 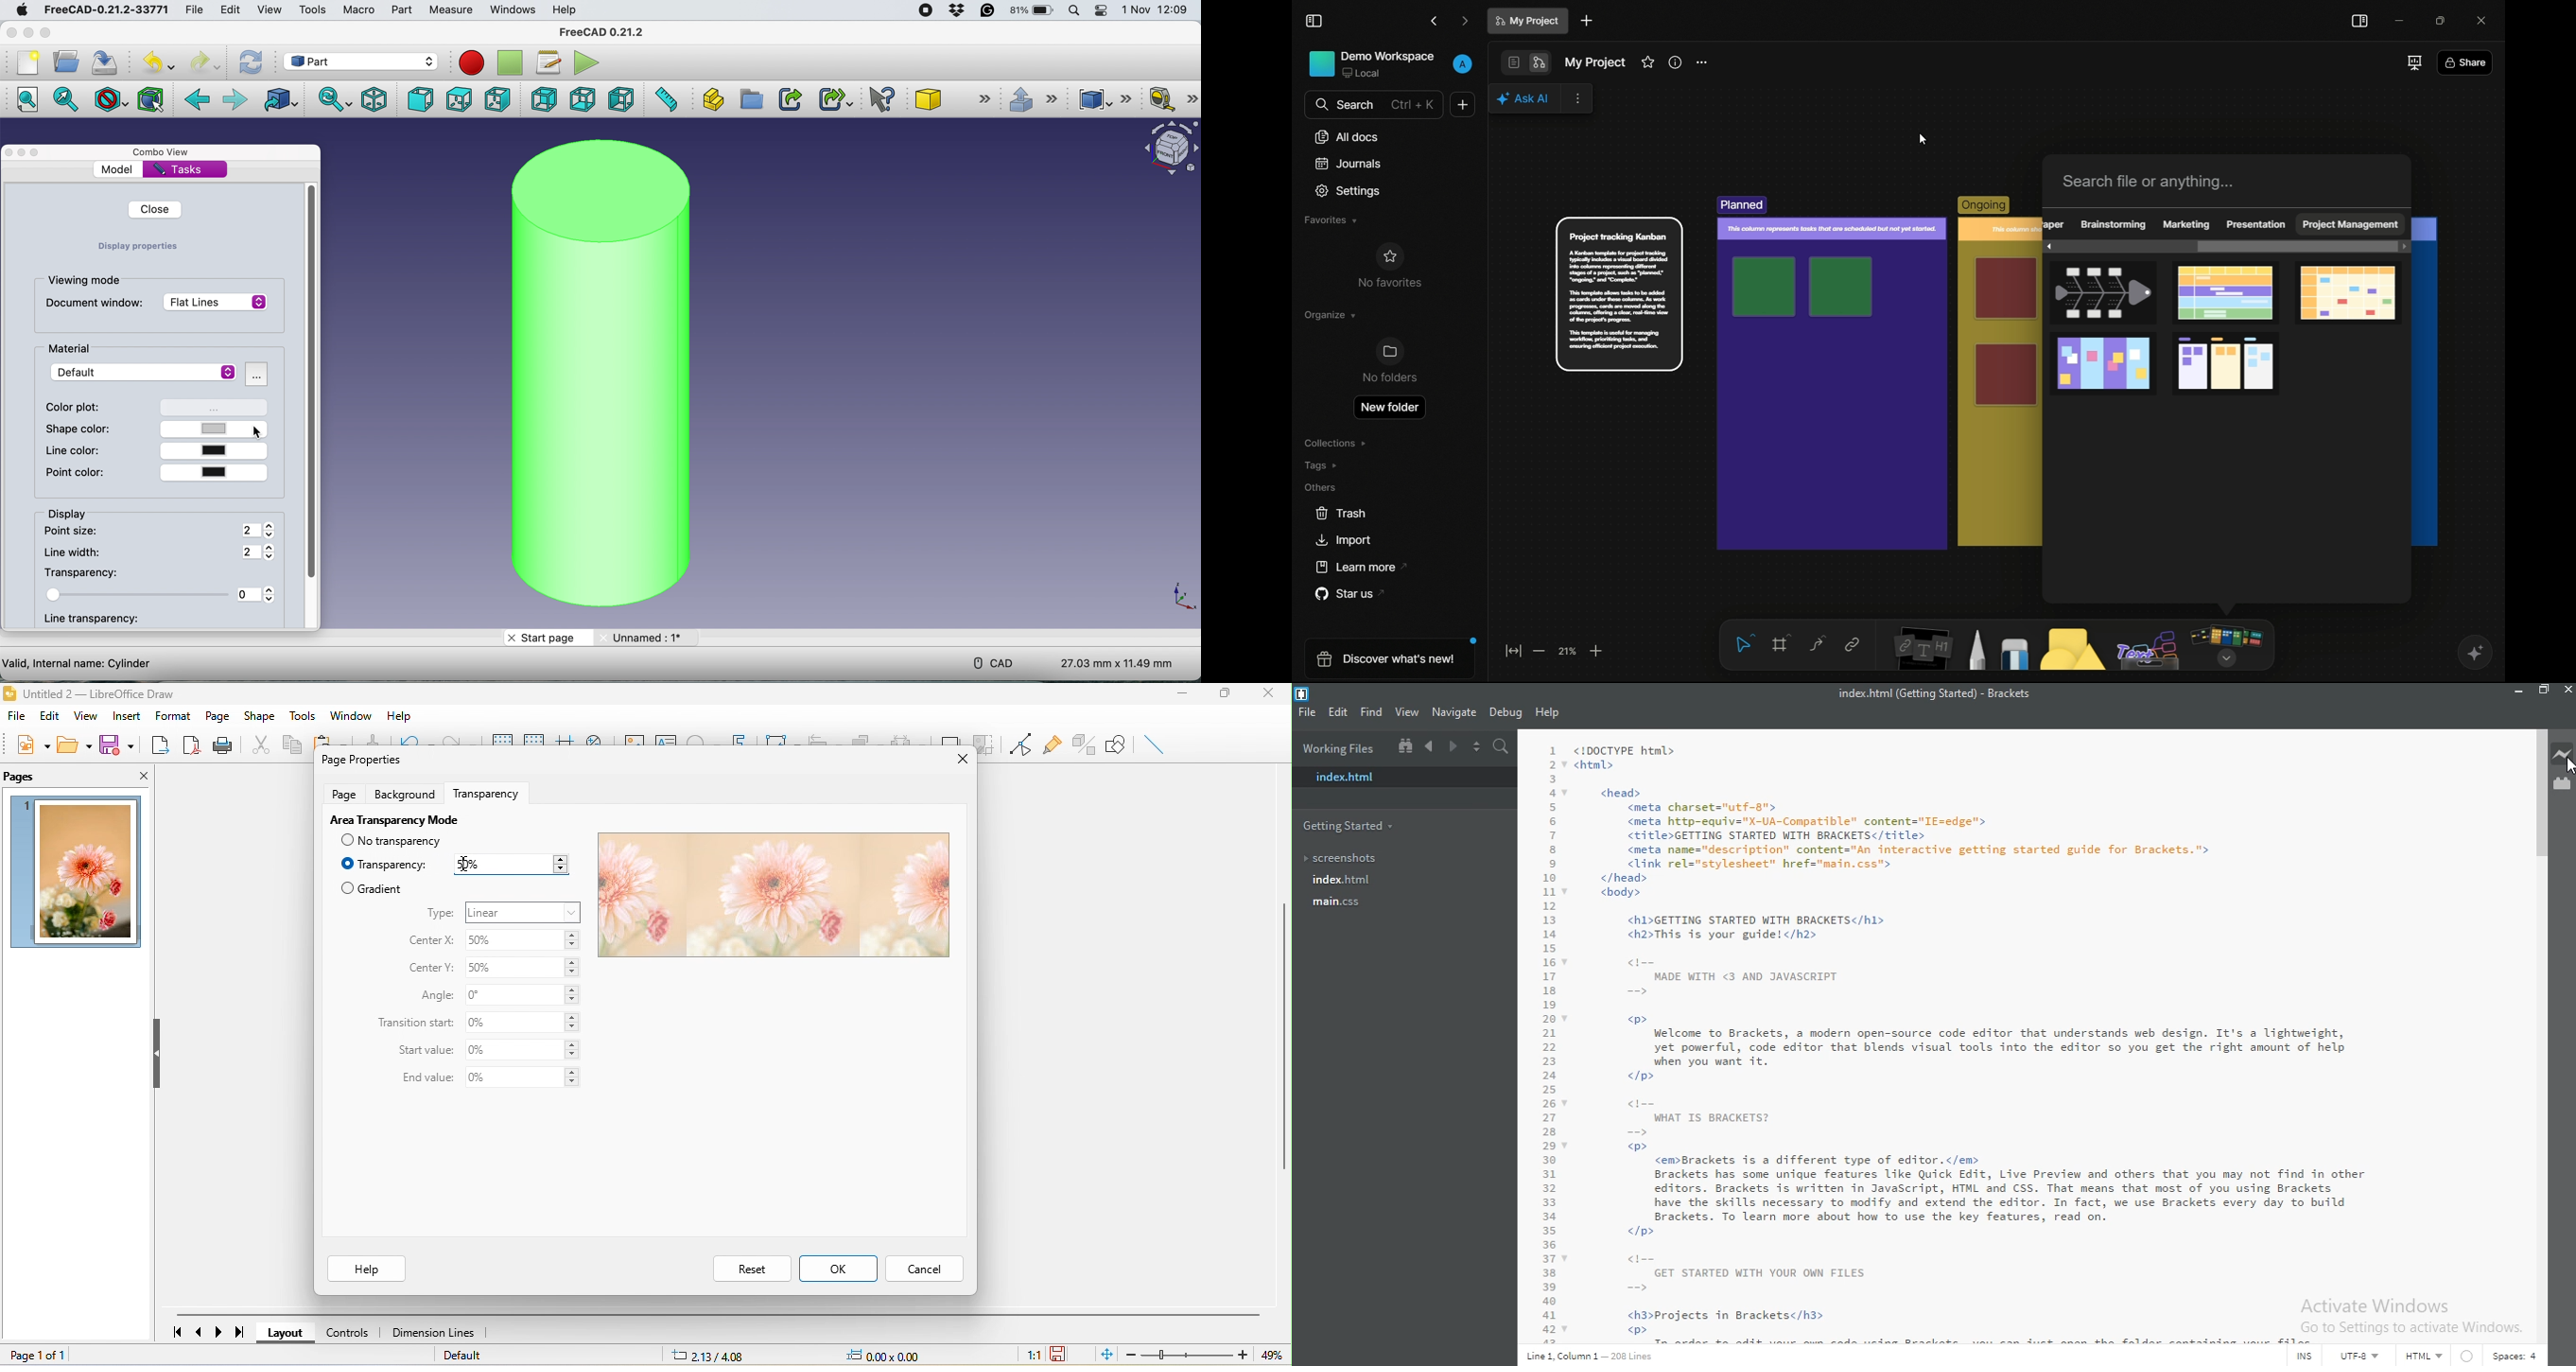 What do you see at coordinates (522, 1078) in the screenshot?
I see `0%` at bounding box center [522, 1078].